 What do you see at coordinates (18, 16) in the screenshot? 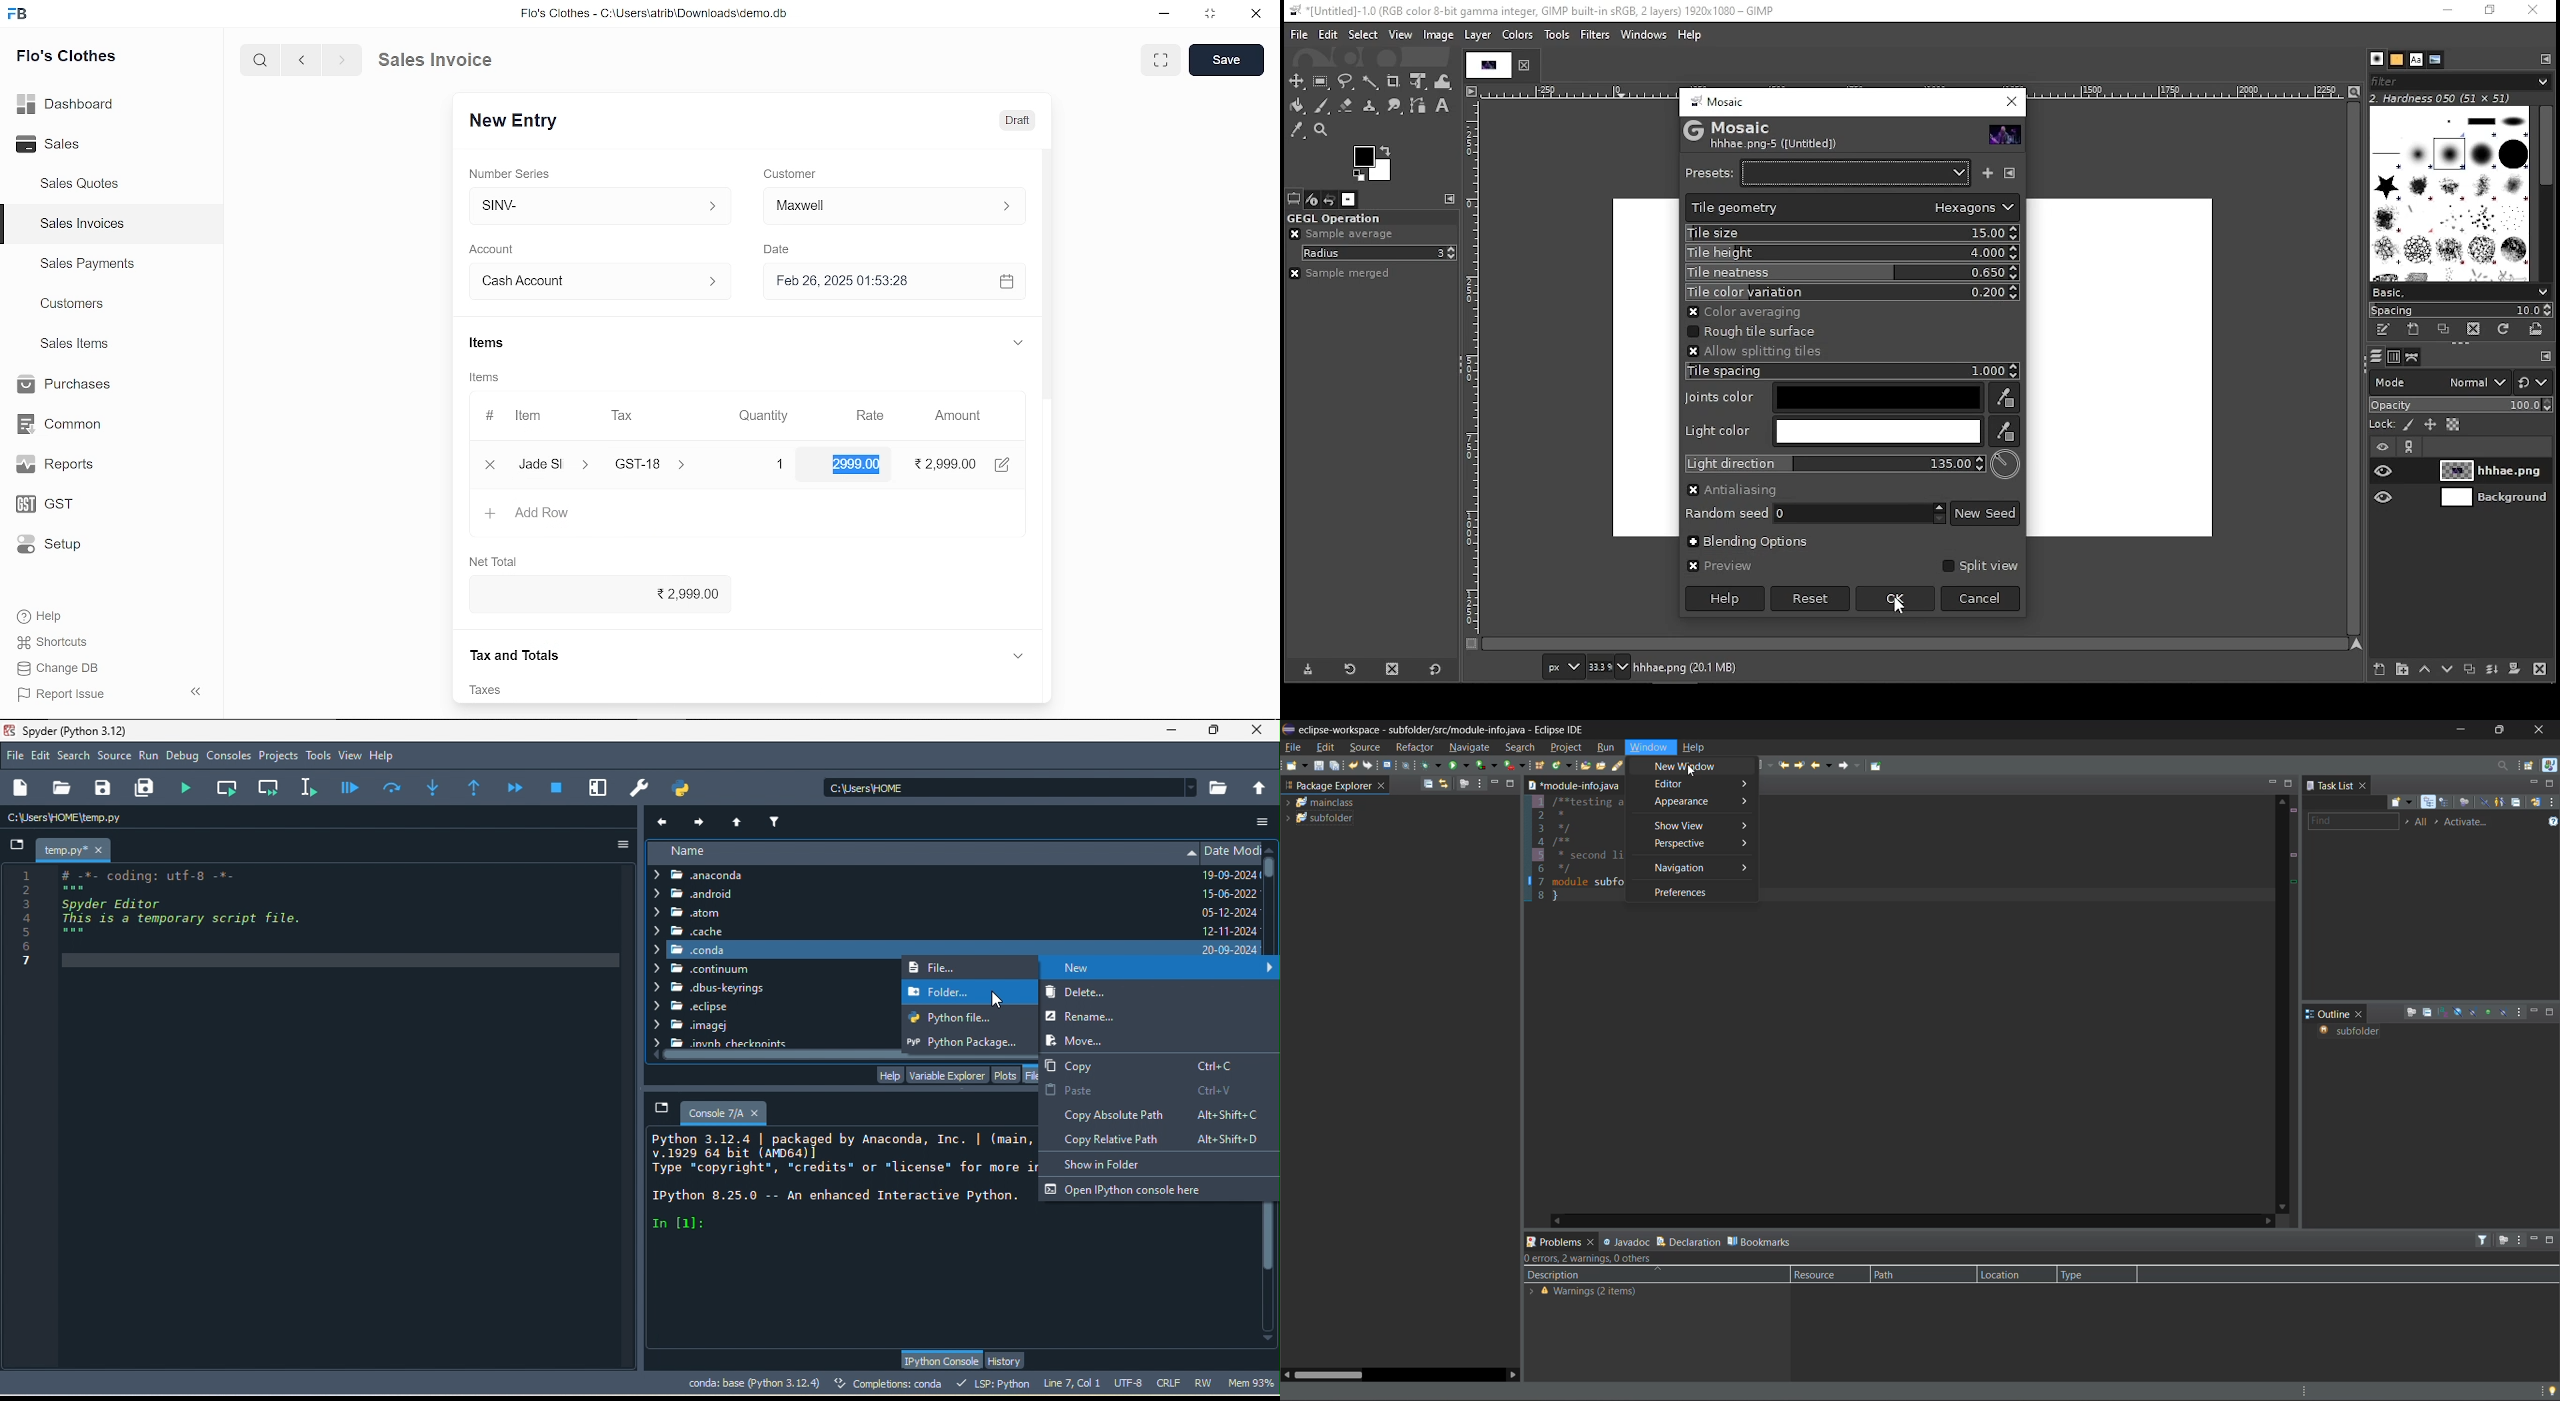
I see `frappe books` at bounding box center [18, 16].